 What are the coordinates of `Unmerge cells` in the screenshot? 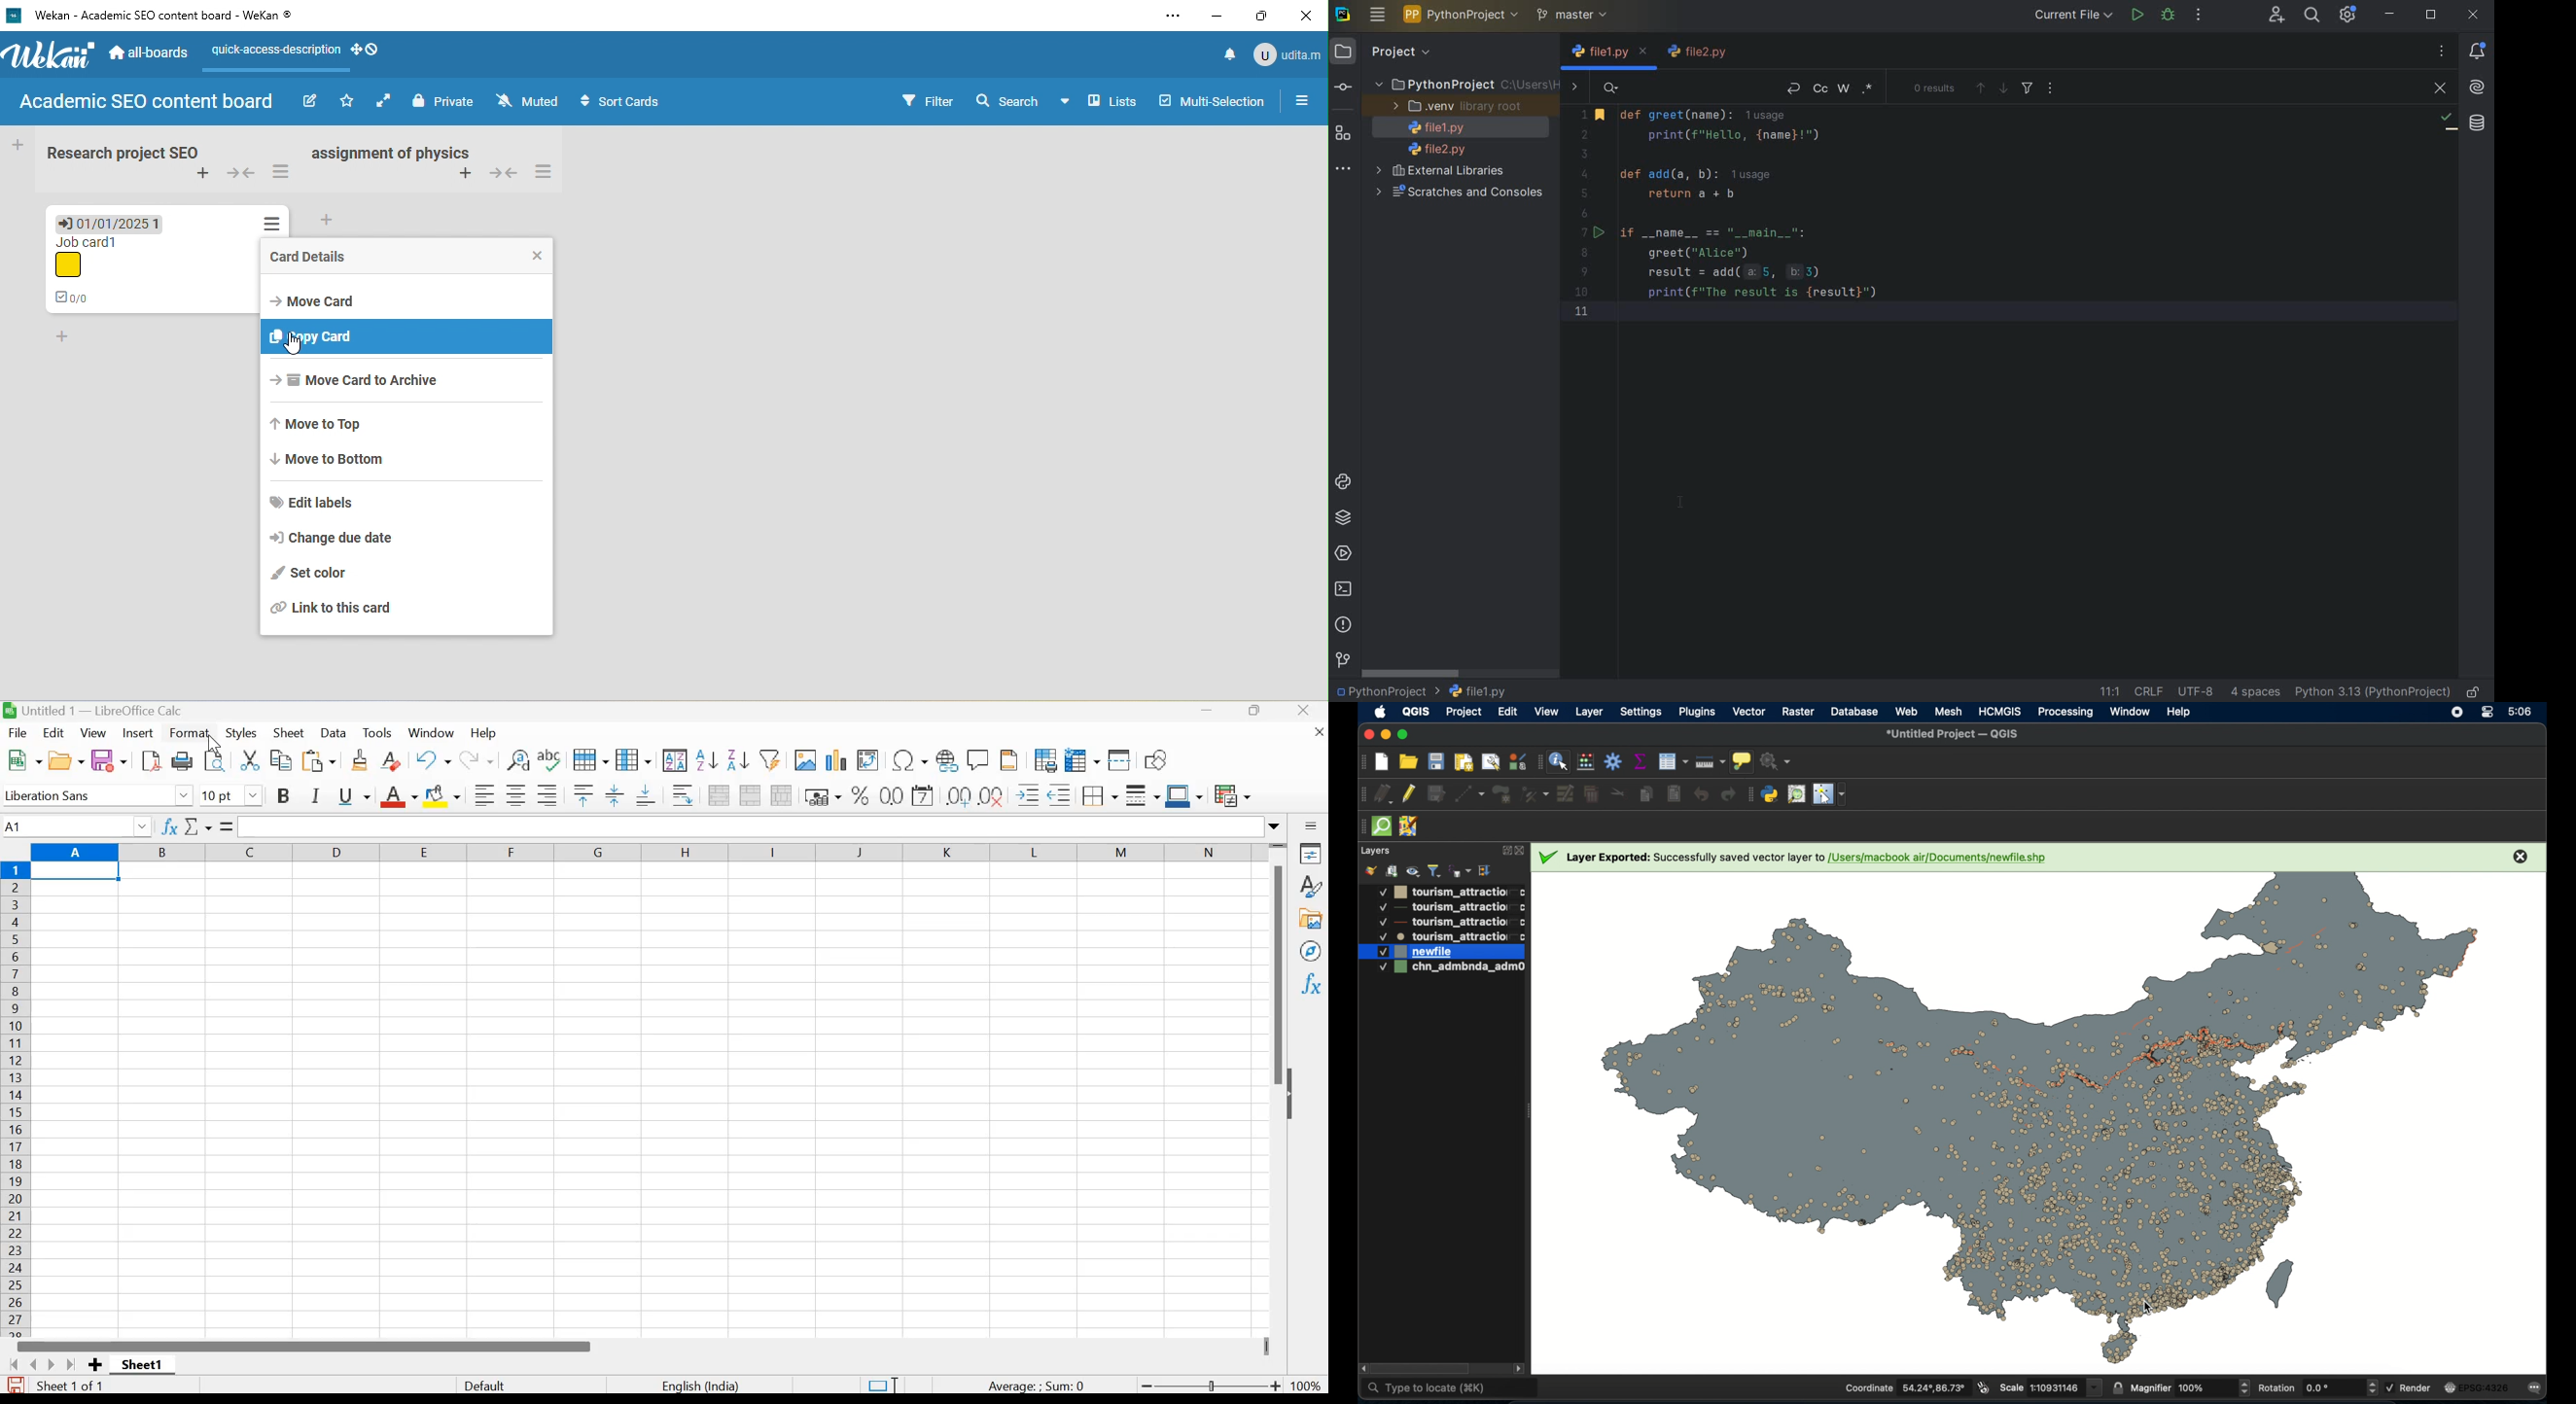 It's located at (781, 795).